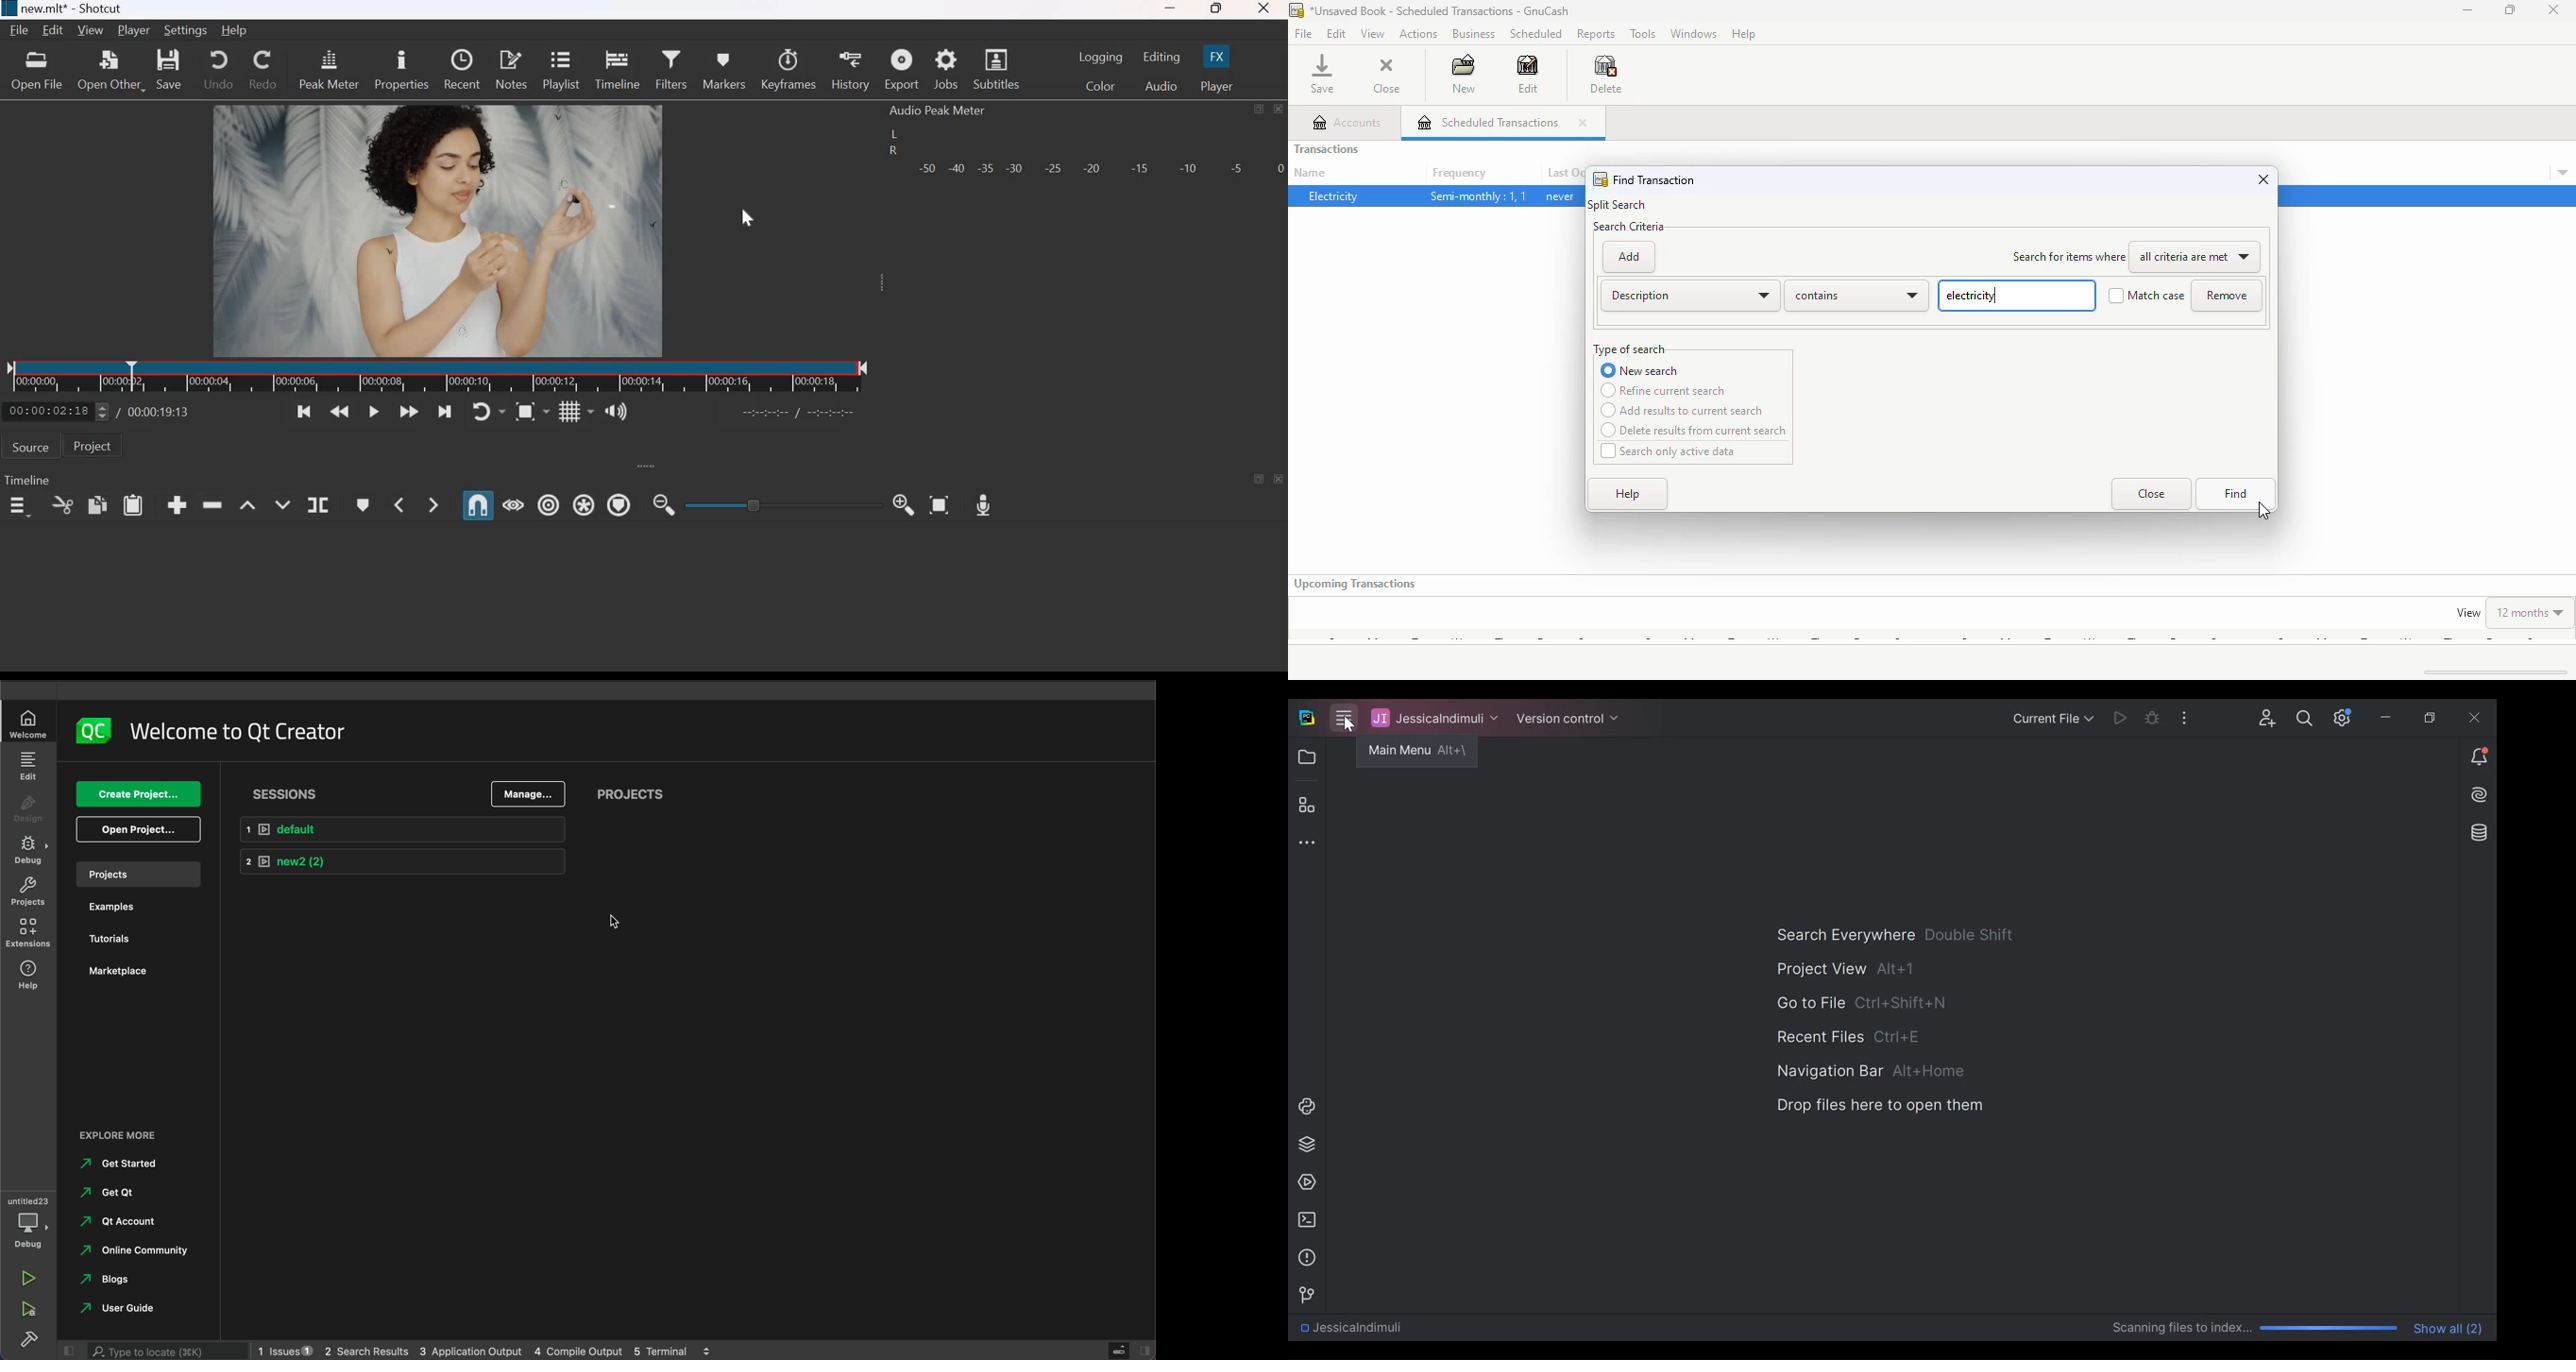 The image size is (2576, 1372). I want to click on never, so click(1560, 196).